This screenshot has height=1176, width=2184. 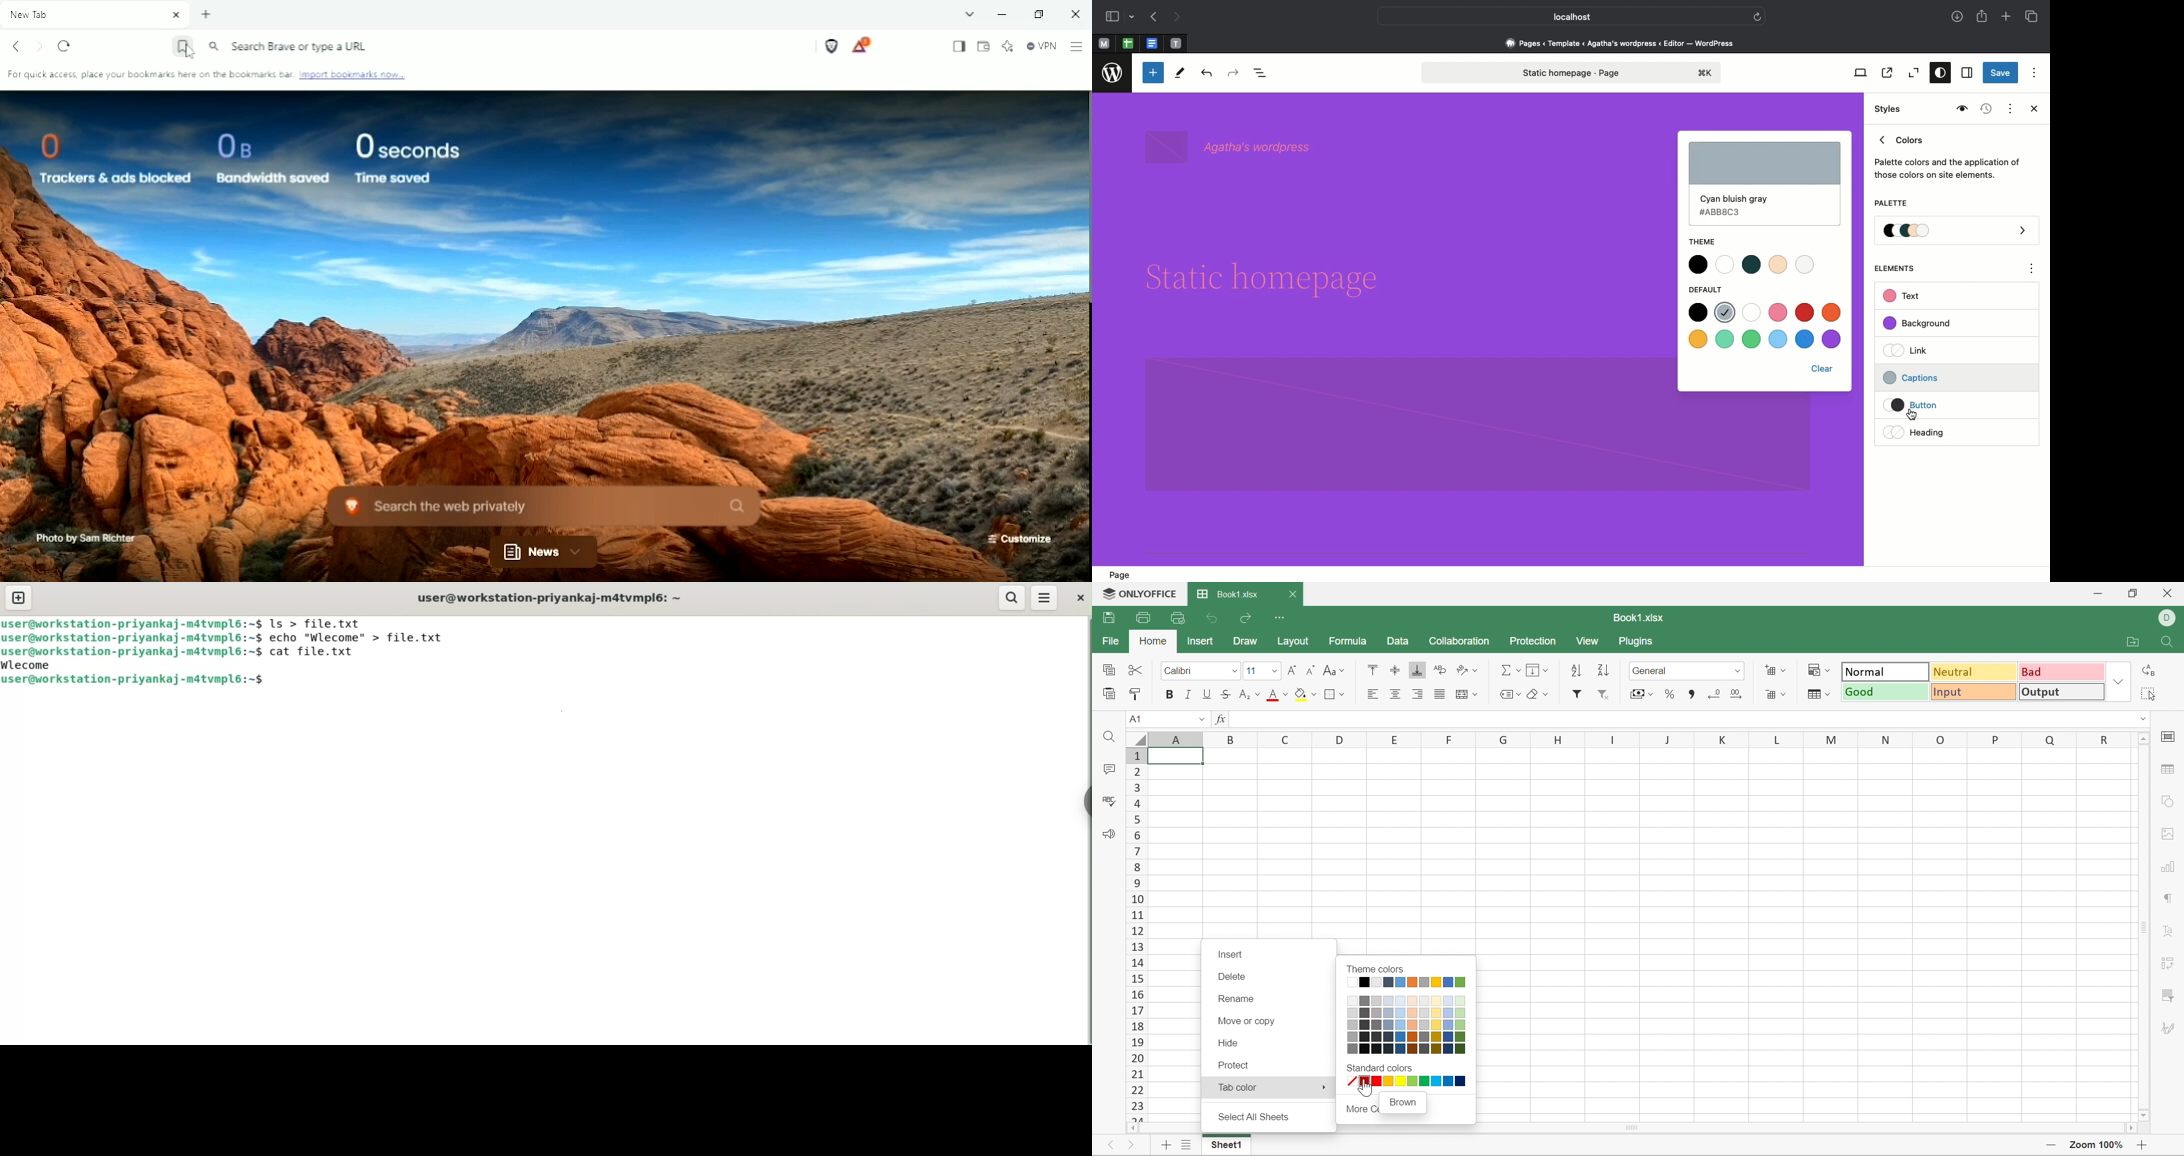 What do you see at coordinates (2168, 833) in the screenshot?
I see `Image settings` at bounding box center [2168, 833].